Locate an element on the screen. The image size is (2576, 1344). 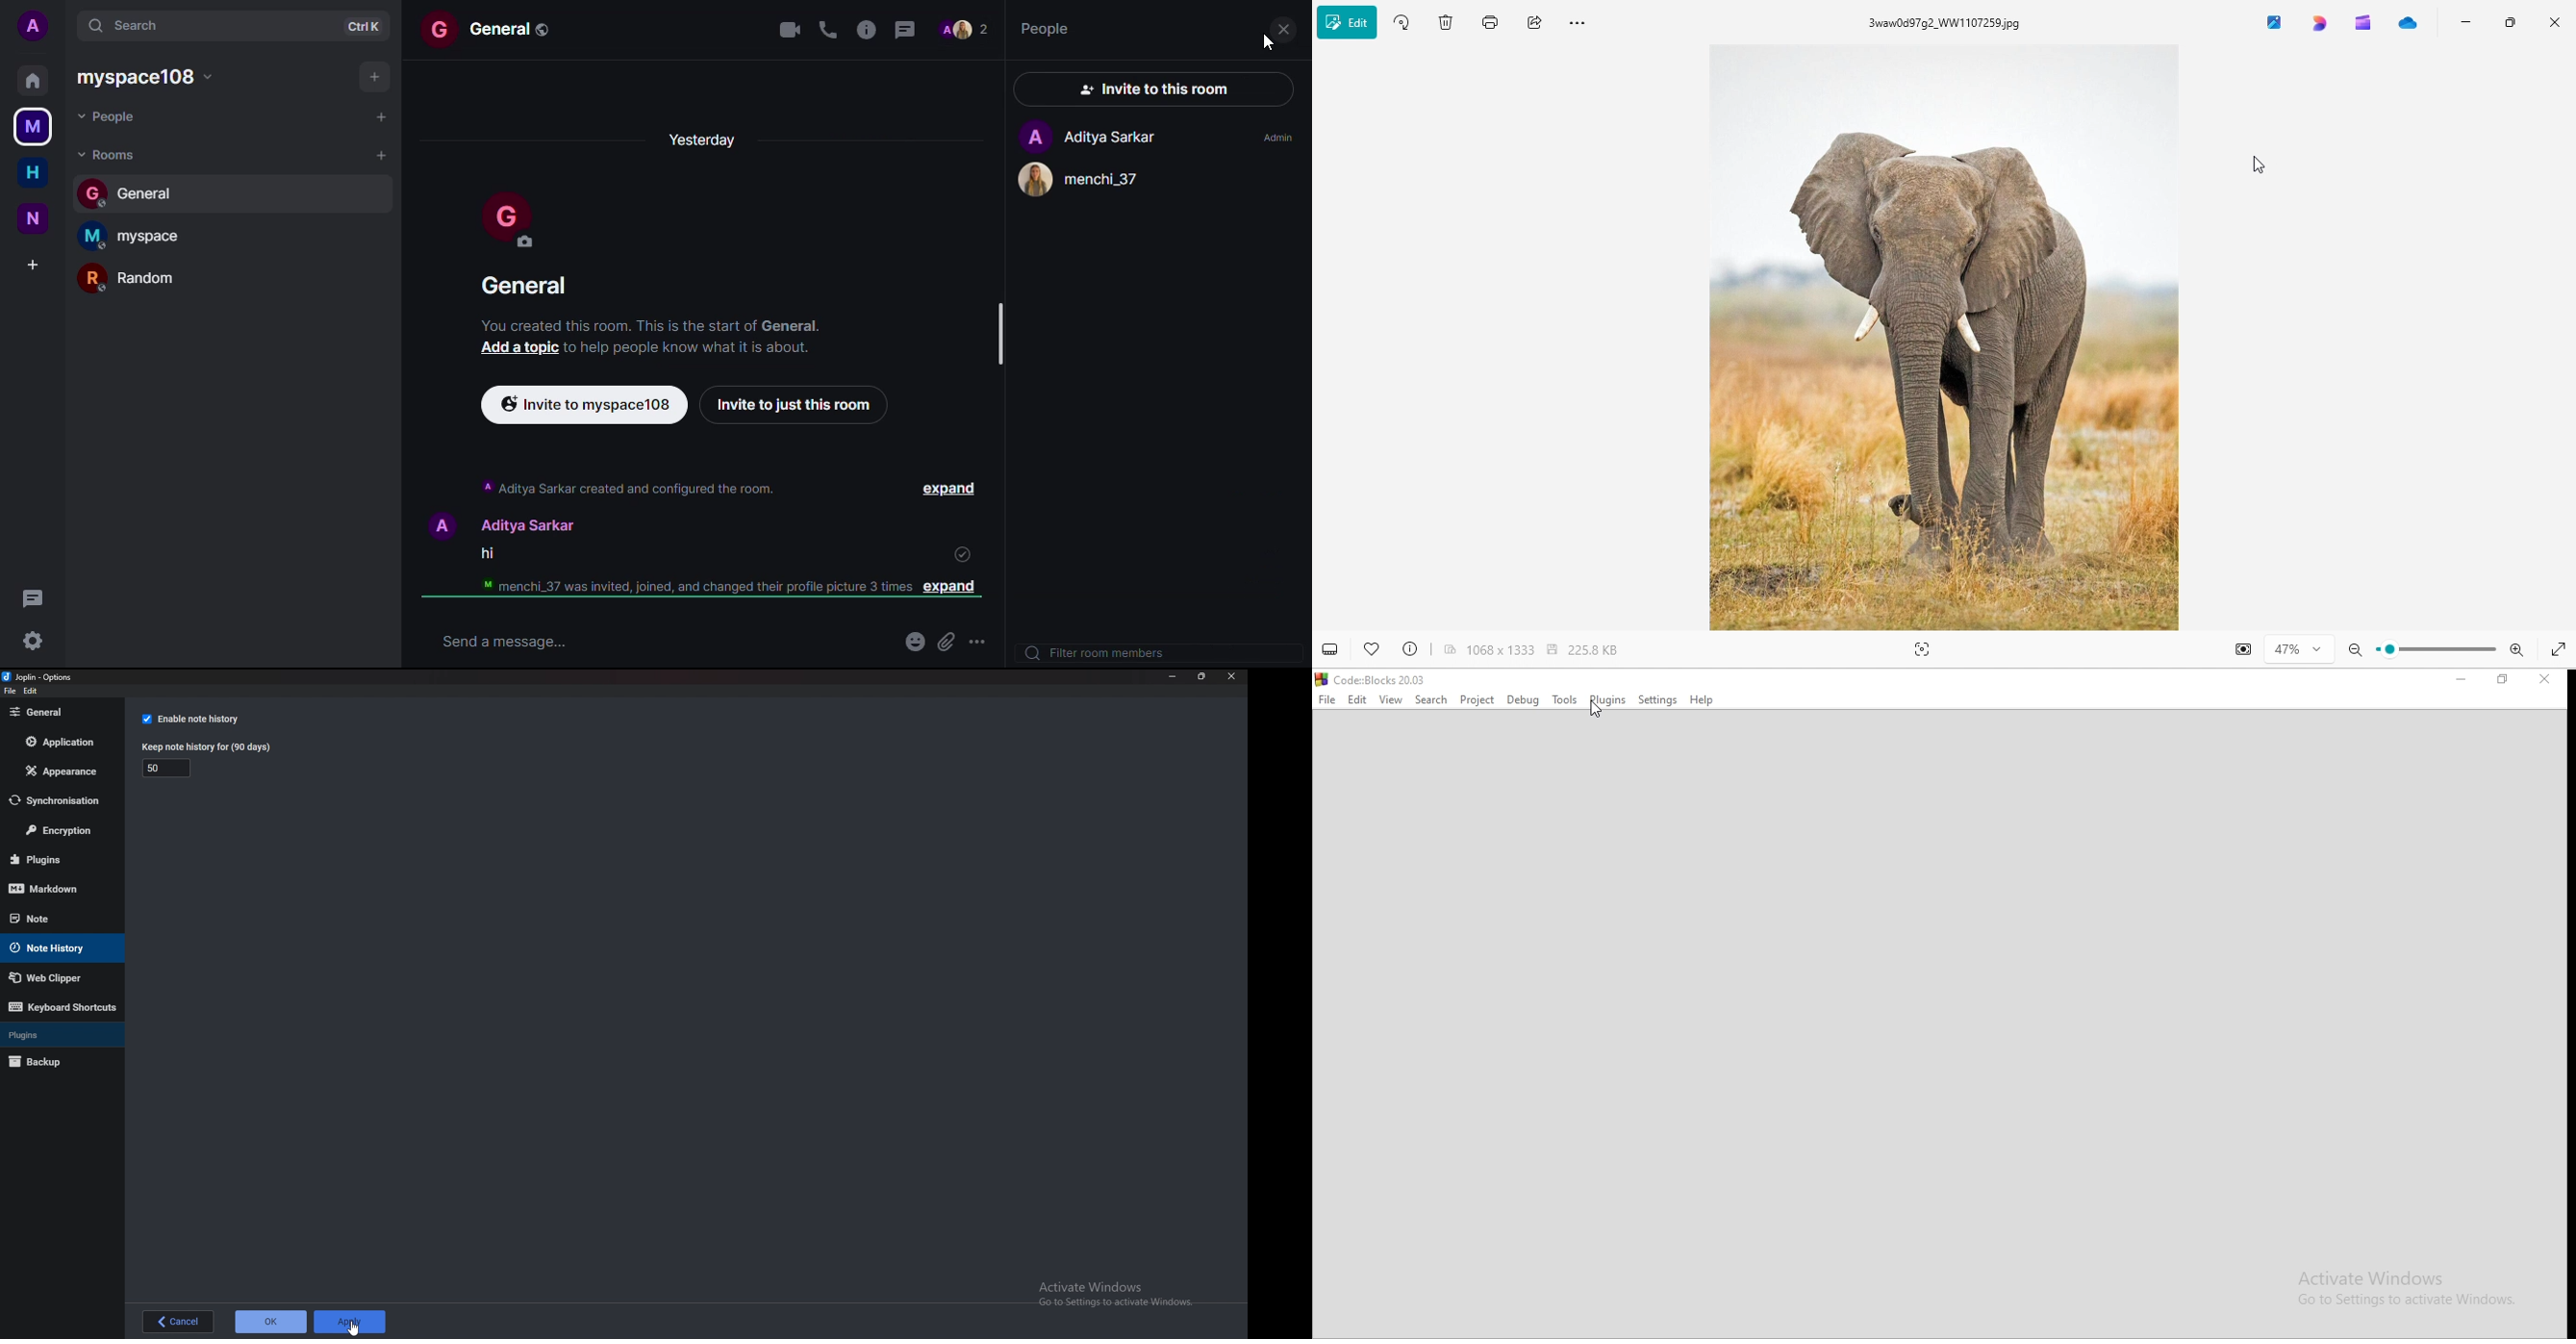
add is located at coordinates (388, 158).